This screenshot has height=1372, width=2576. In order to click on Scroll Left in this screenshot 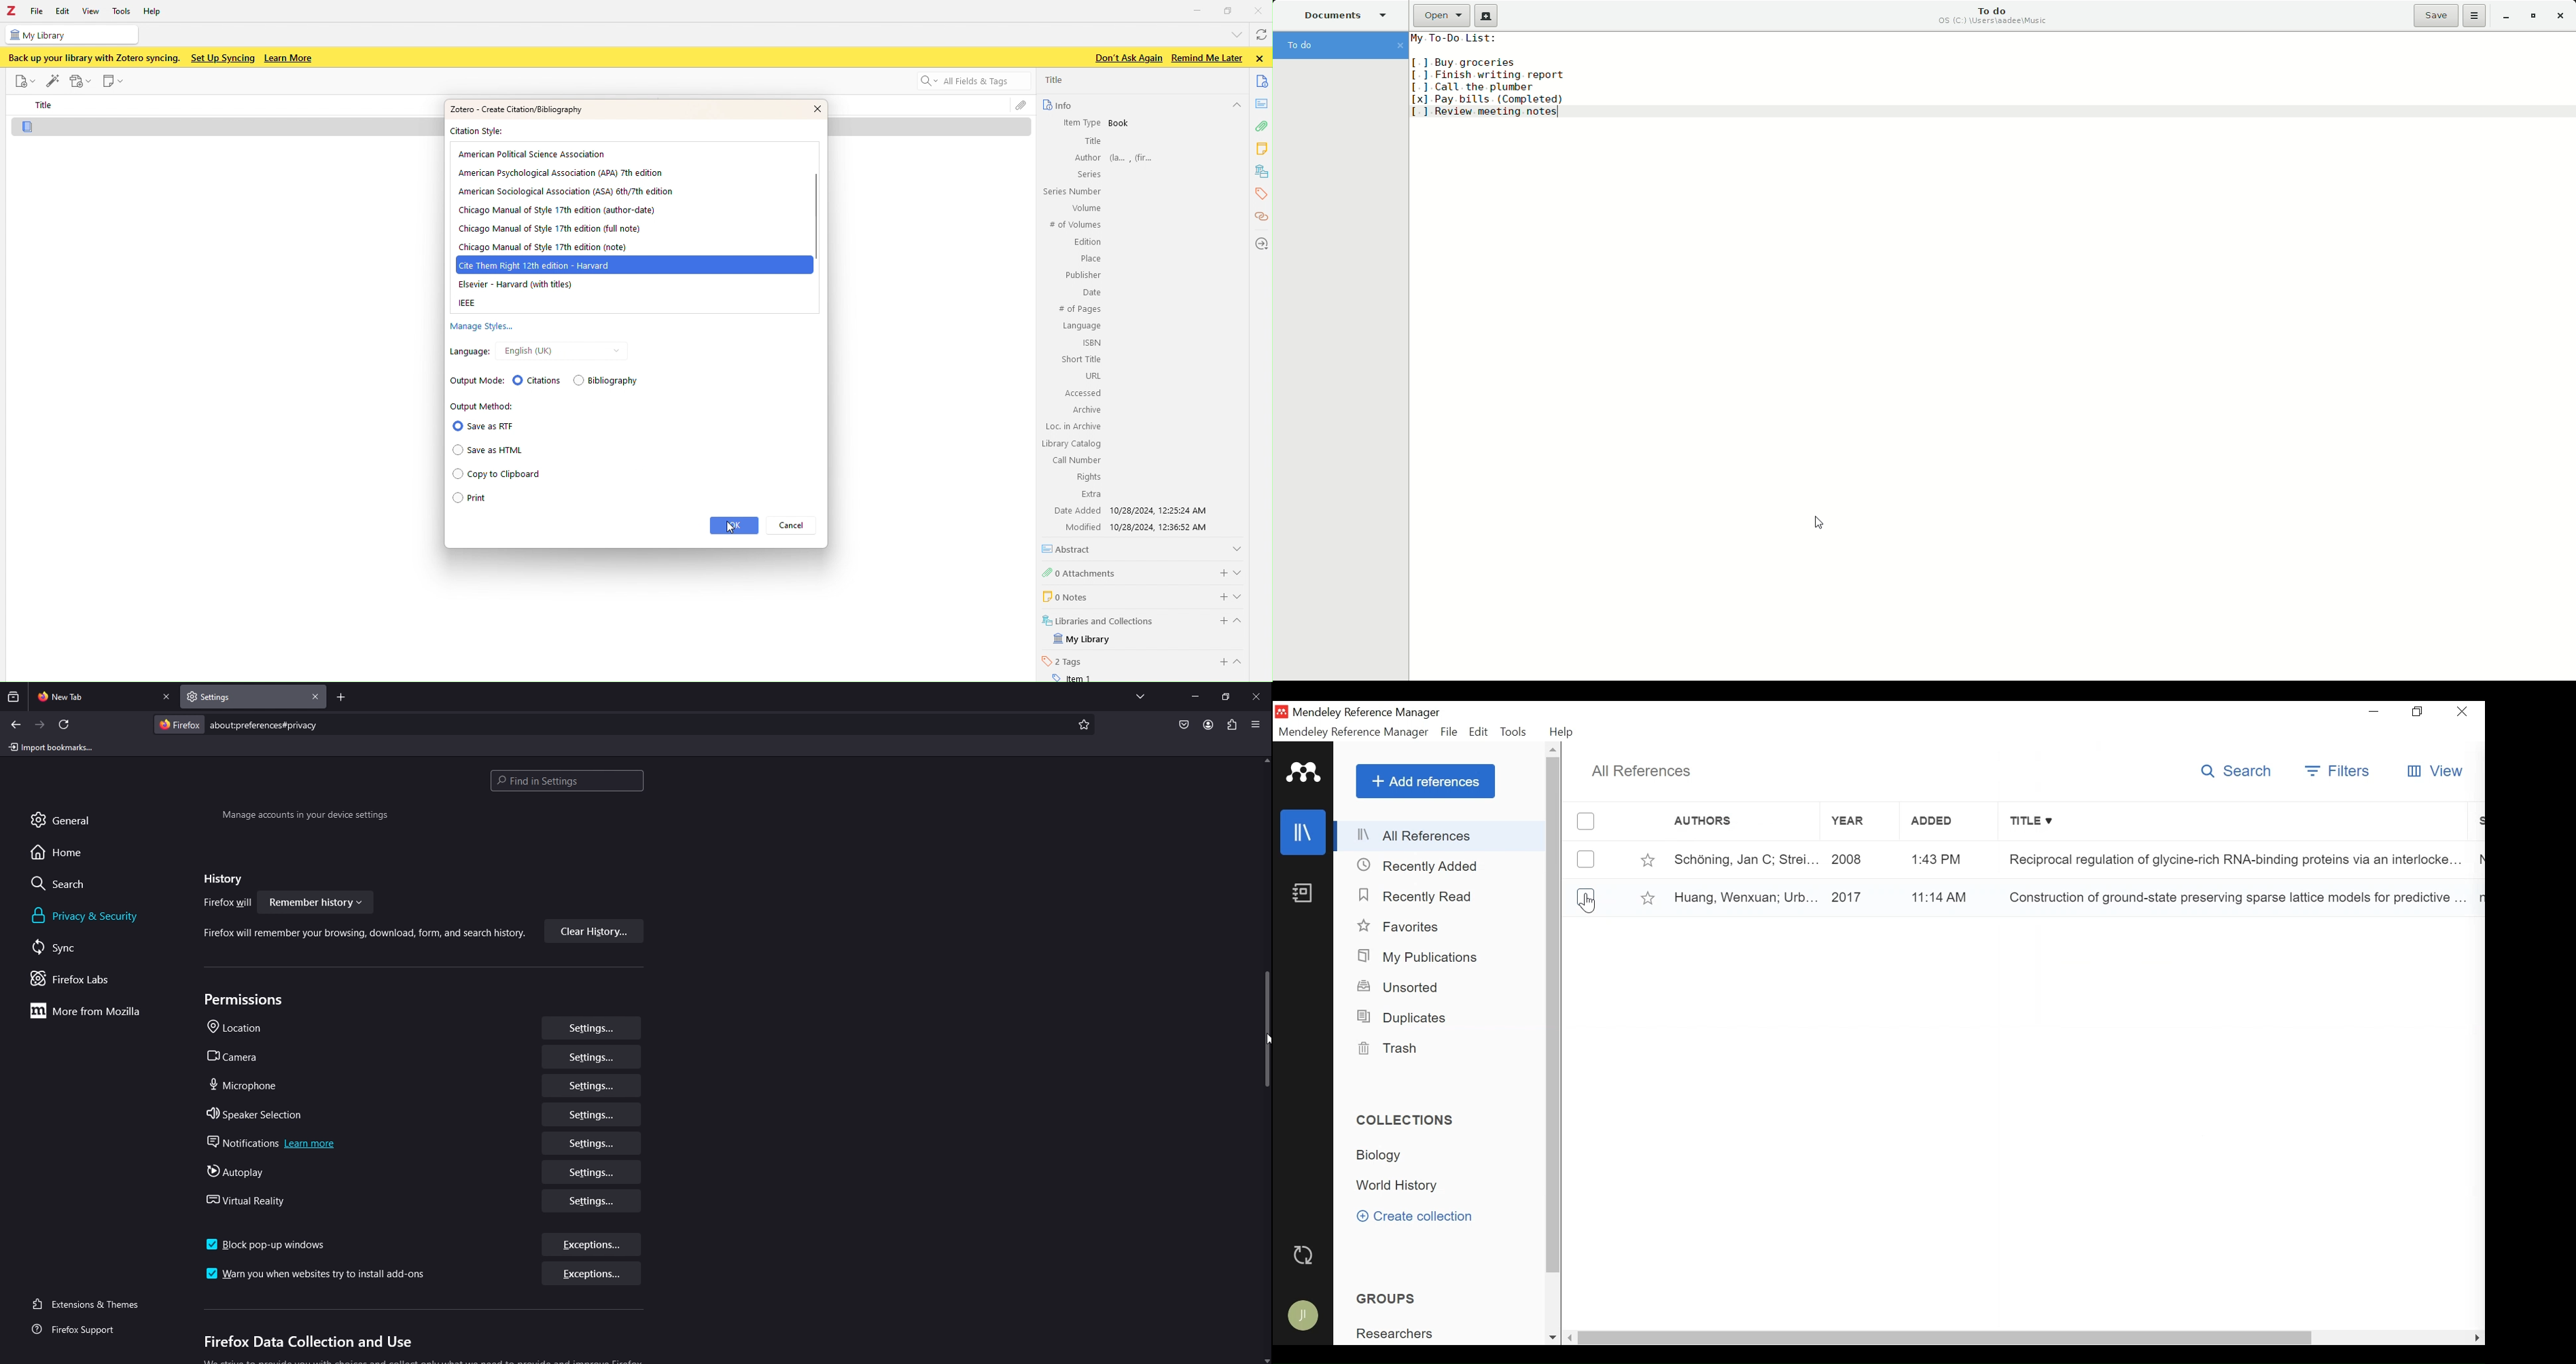, I will do `click(1574, 1337)`.